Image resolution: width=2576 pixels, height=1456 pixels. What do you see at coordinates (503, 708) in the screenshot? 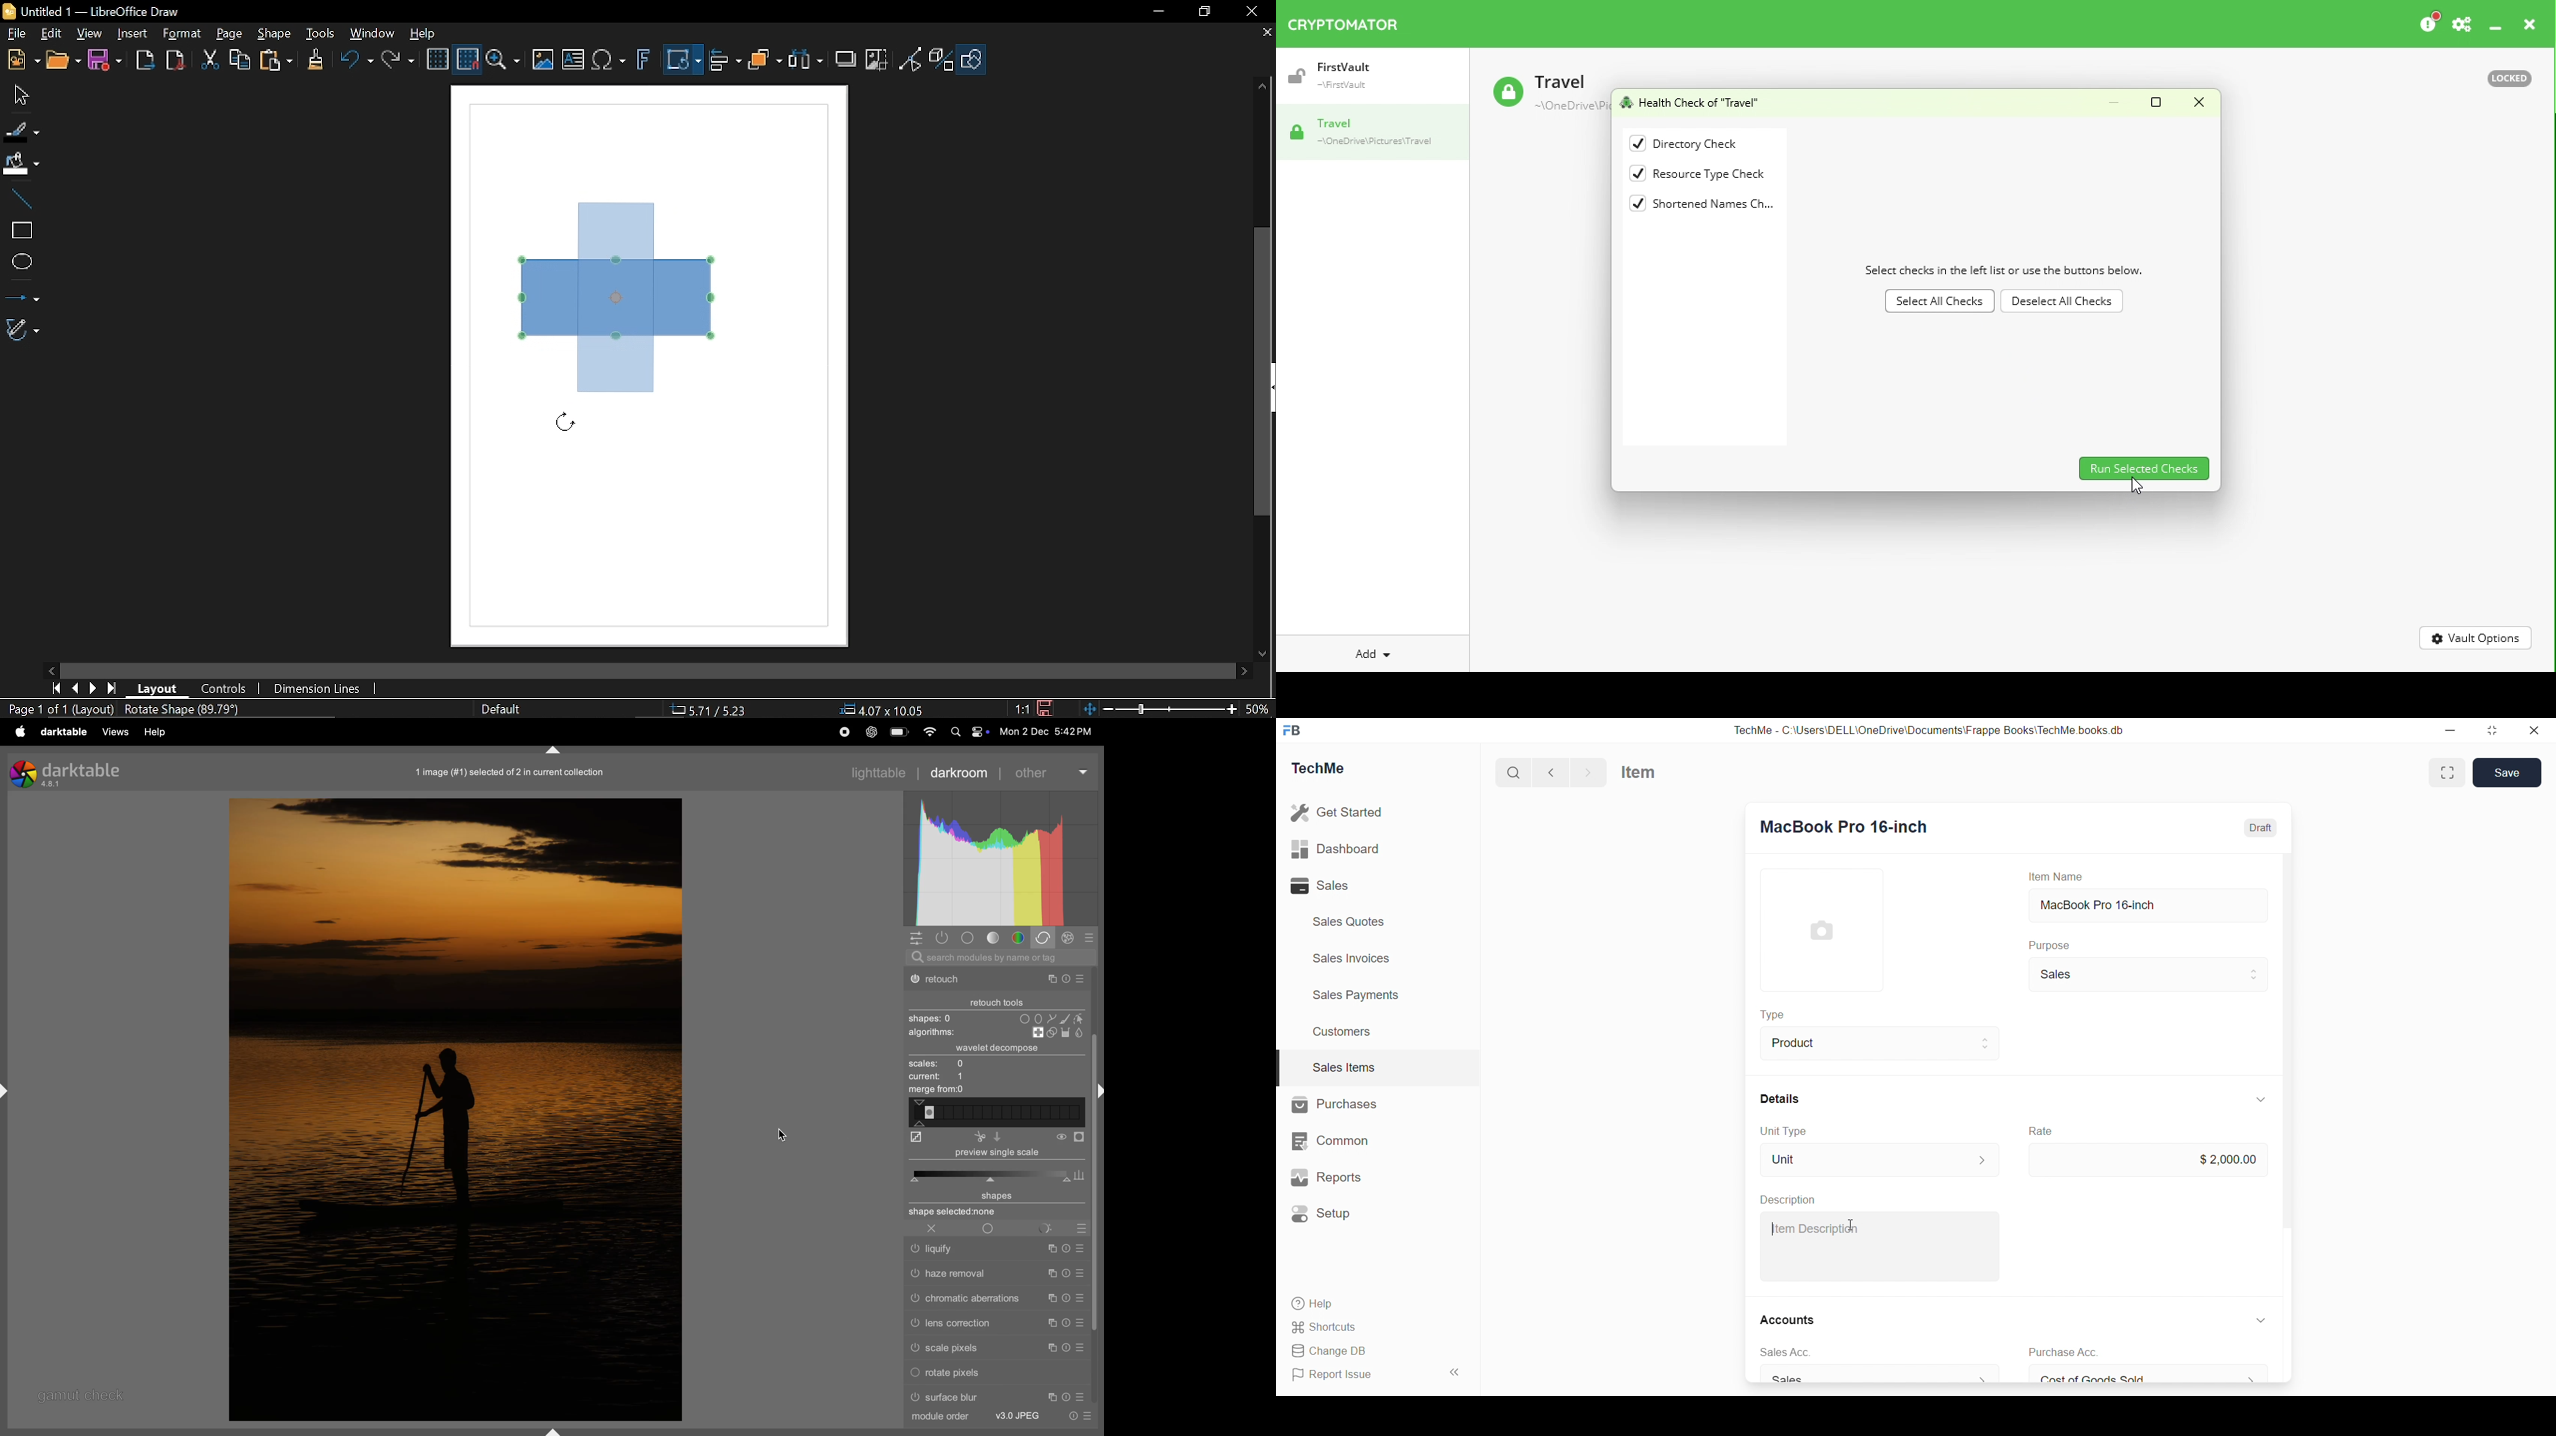
I see `slide master name` at bounding box center [503, 708].